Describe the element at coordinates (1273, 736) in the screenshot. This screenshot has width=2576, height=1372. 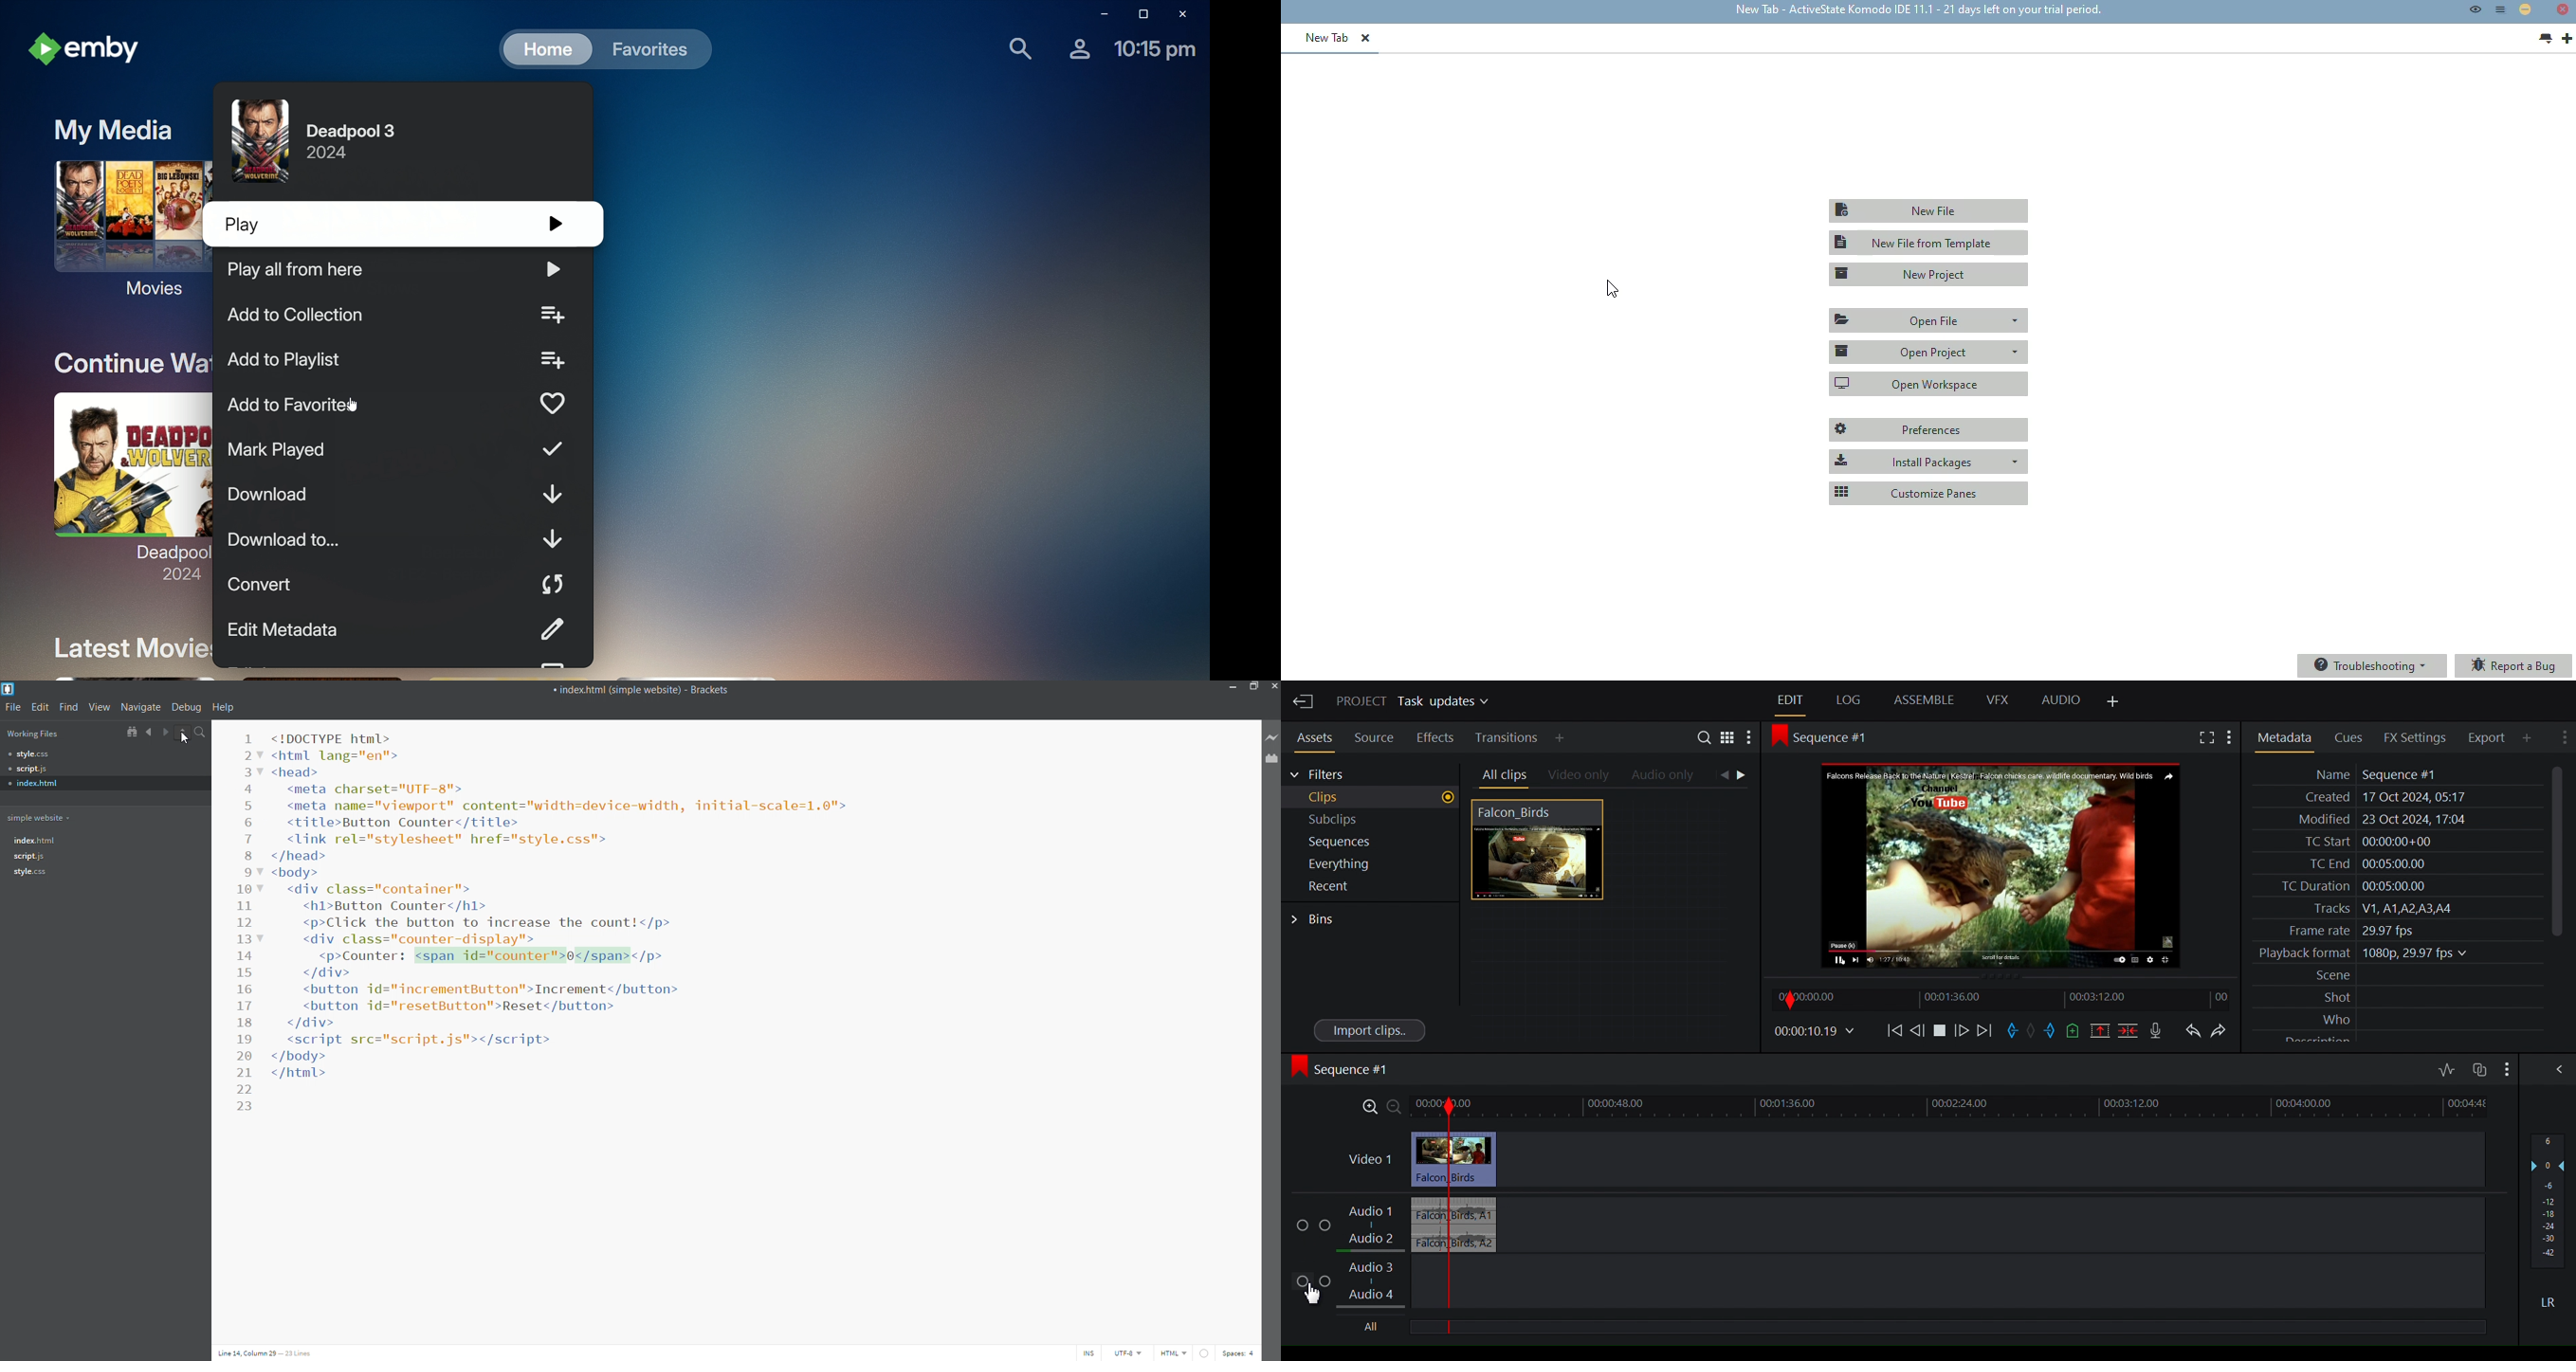
I see `live preview` at that location.